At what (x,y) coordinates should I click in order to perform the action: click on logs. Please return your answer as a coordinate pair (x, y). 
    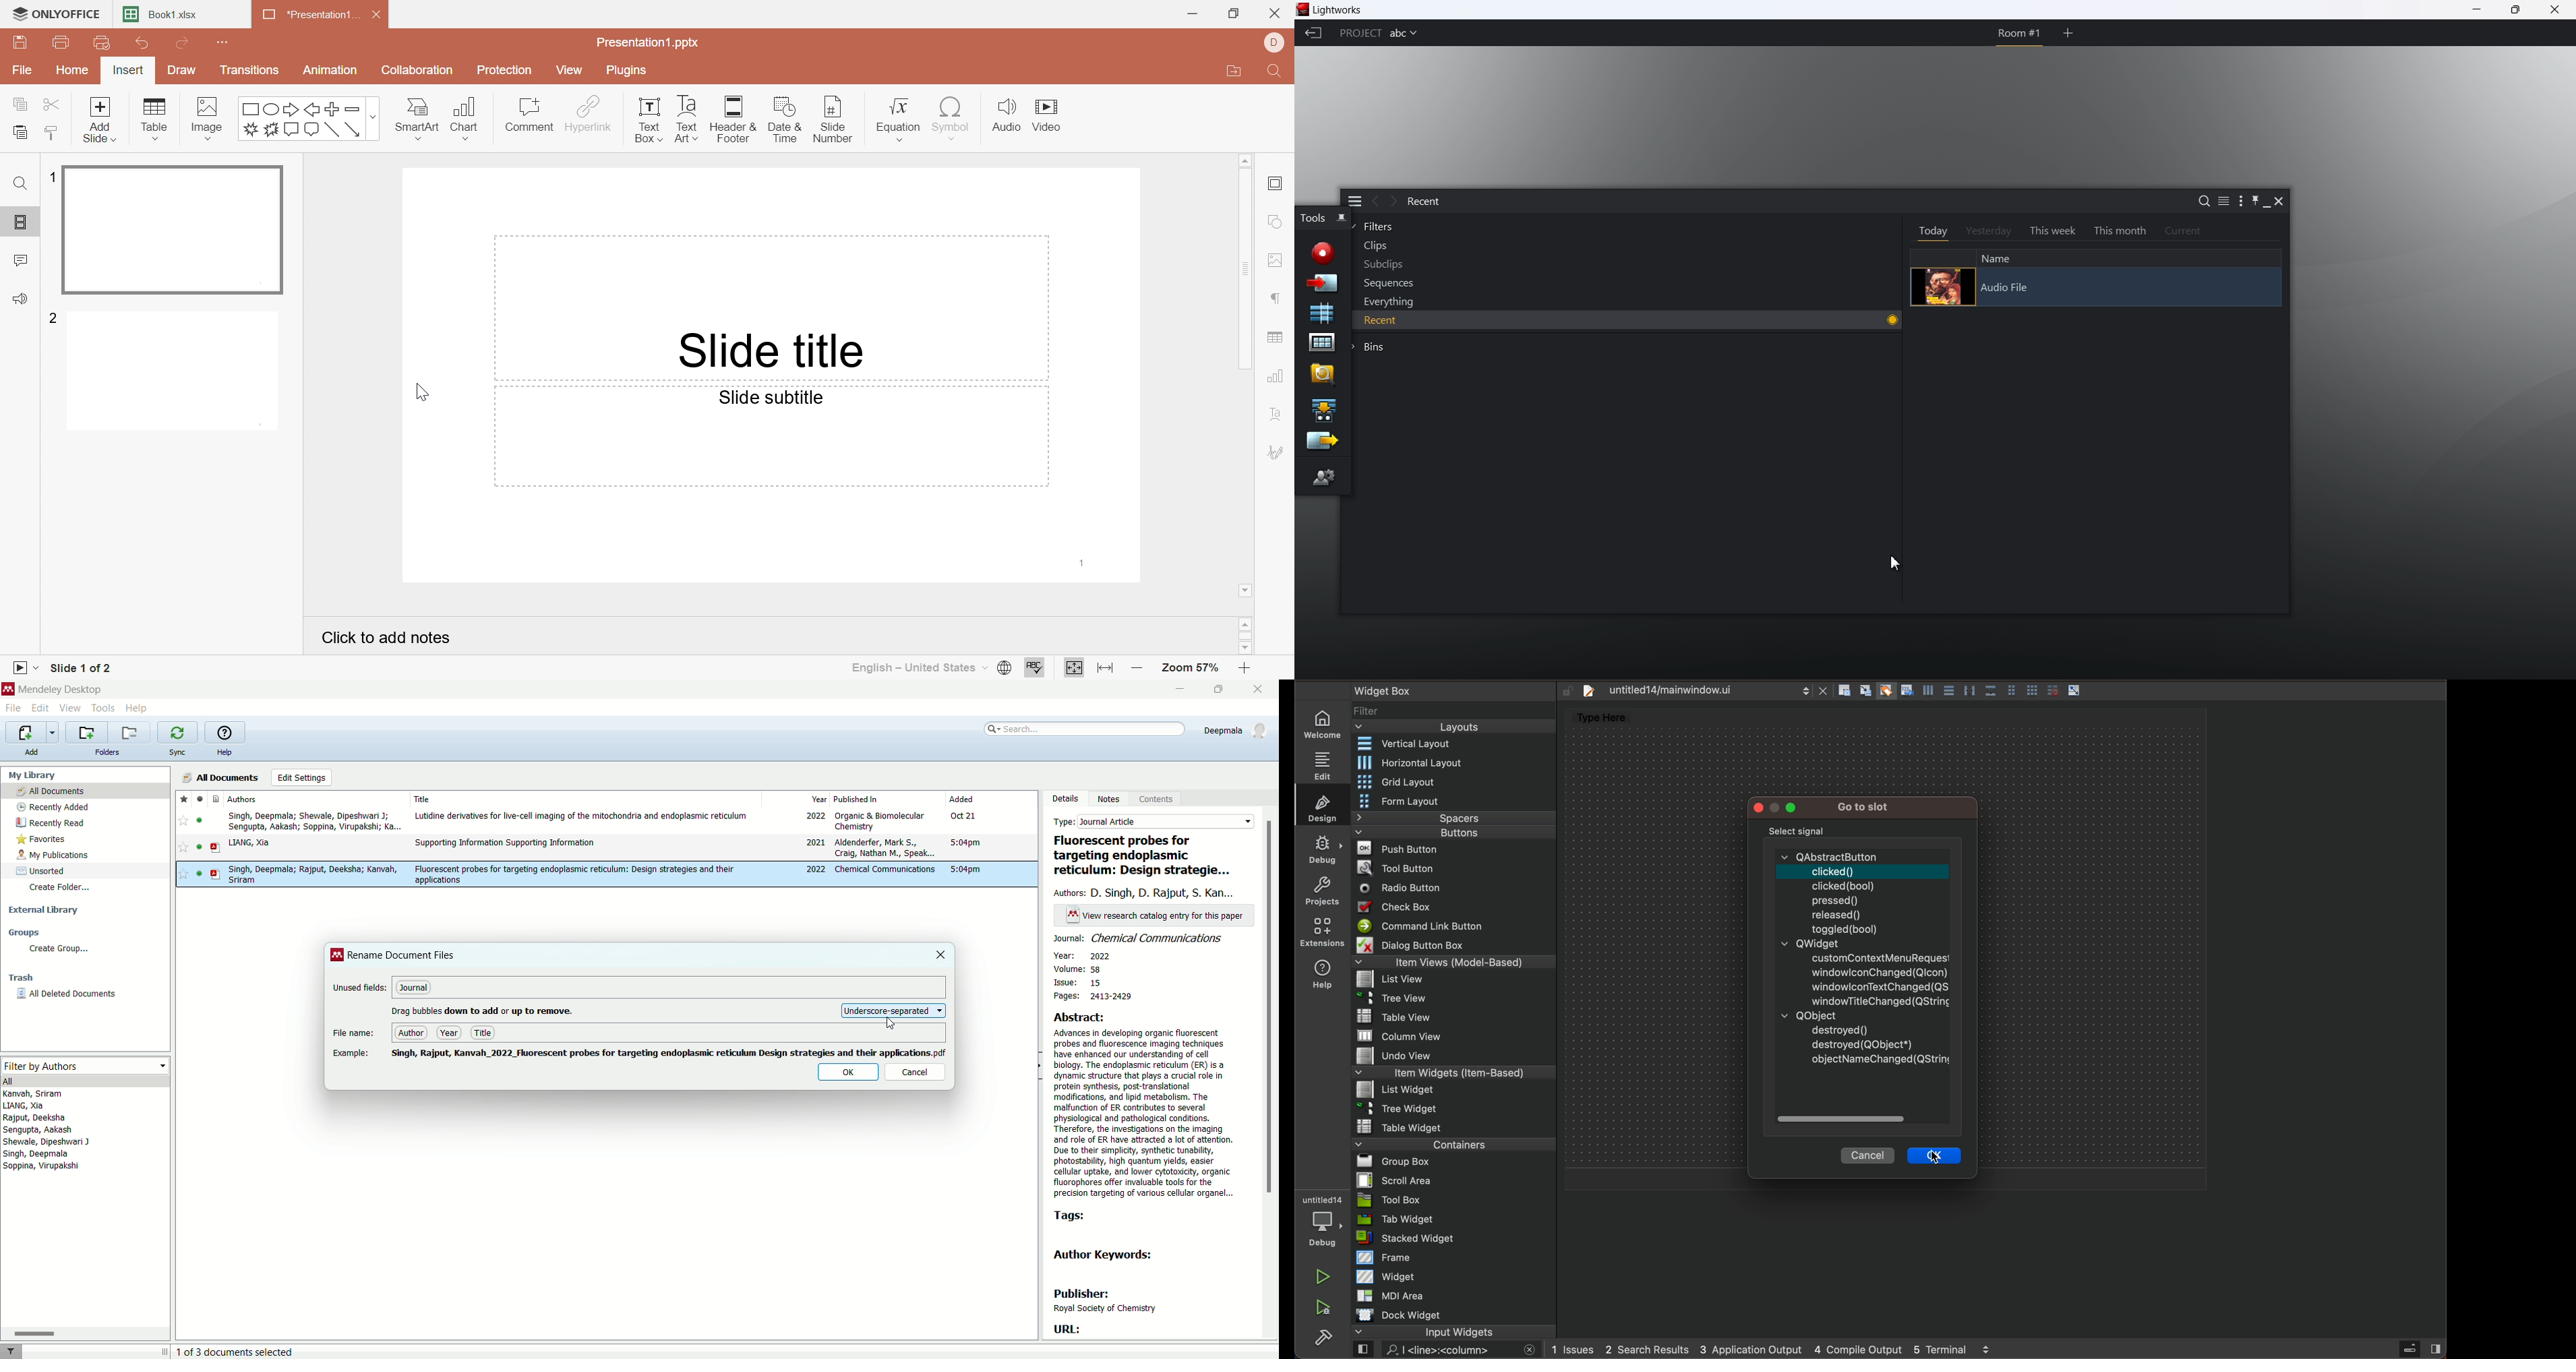
    Looking at the image, I should click on (1774, 1350).